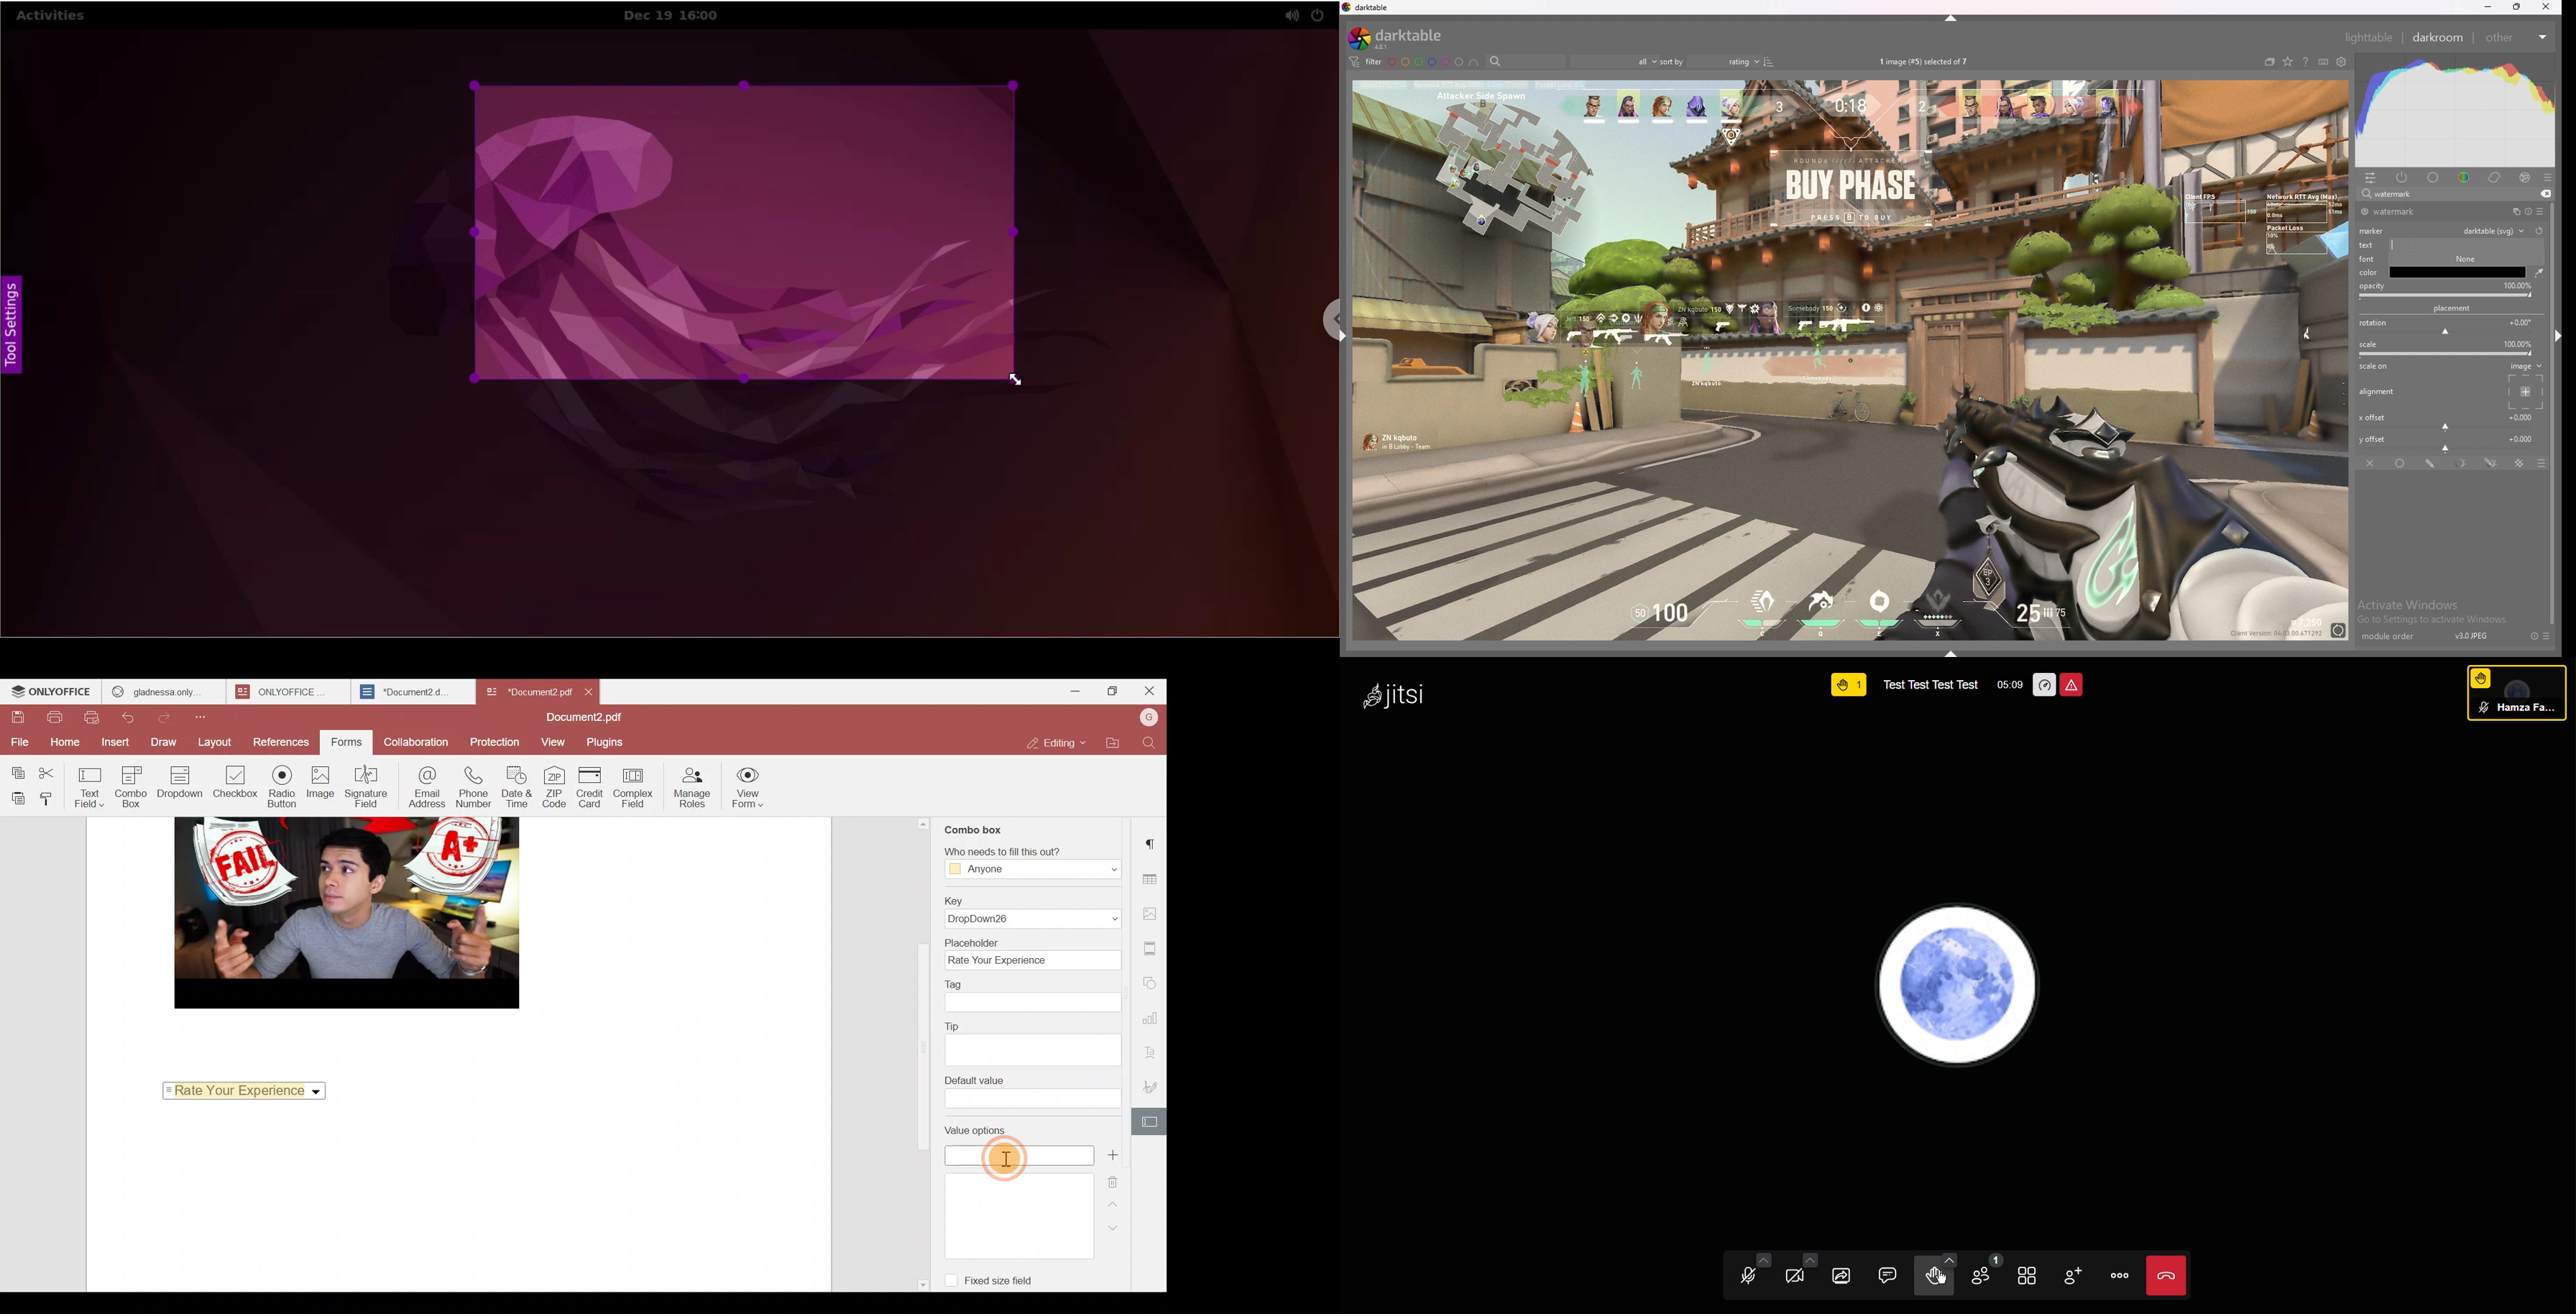 The image size is (2576, 1316). What do you see at coordinates (2513, 212) in the screenshot?
I see `multiple instances action` at bounding box center [2513, 212].